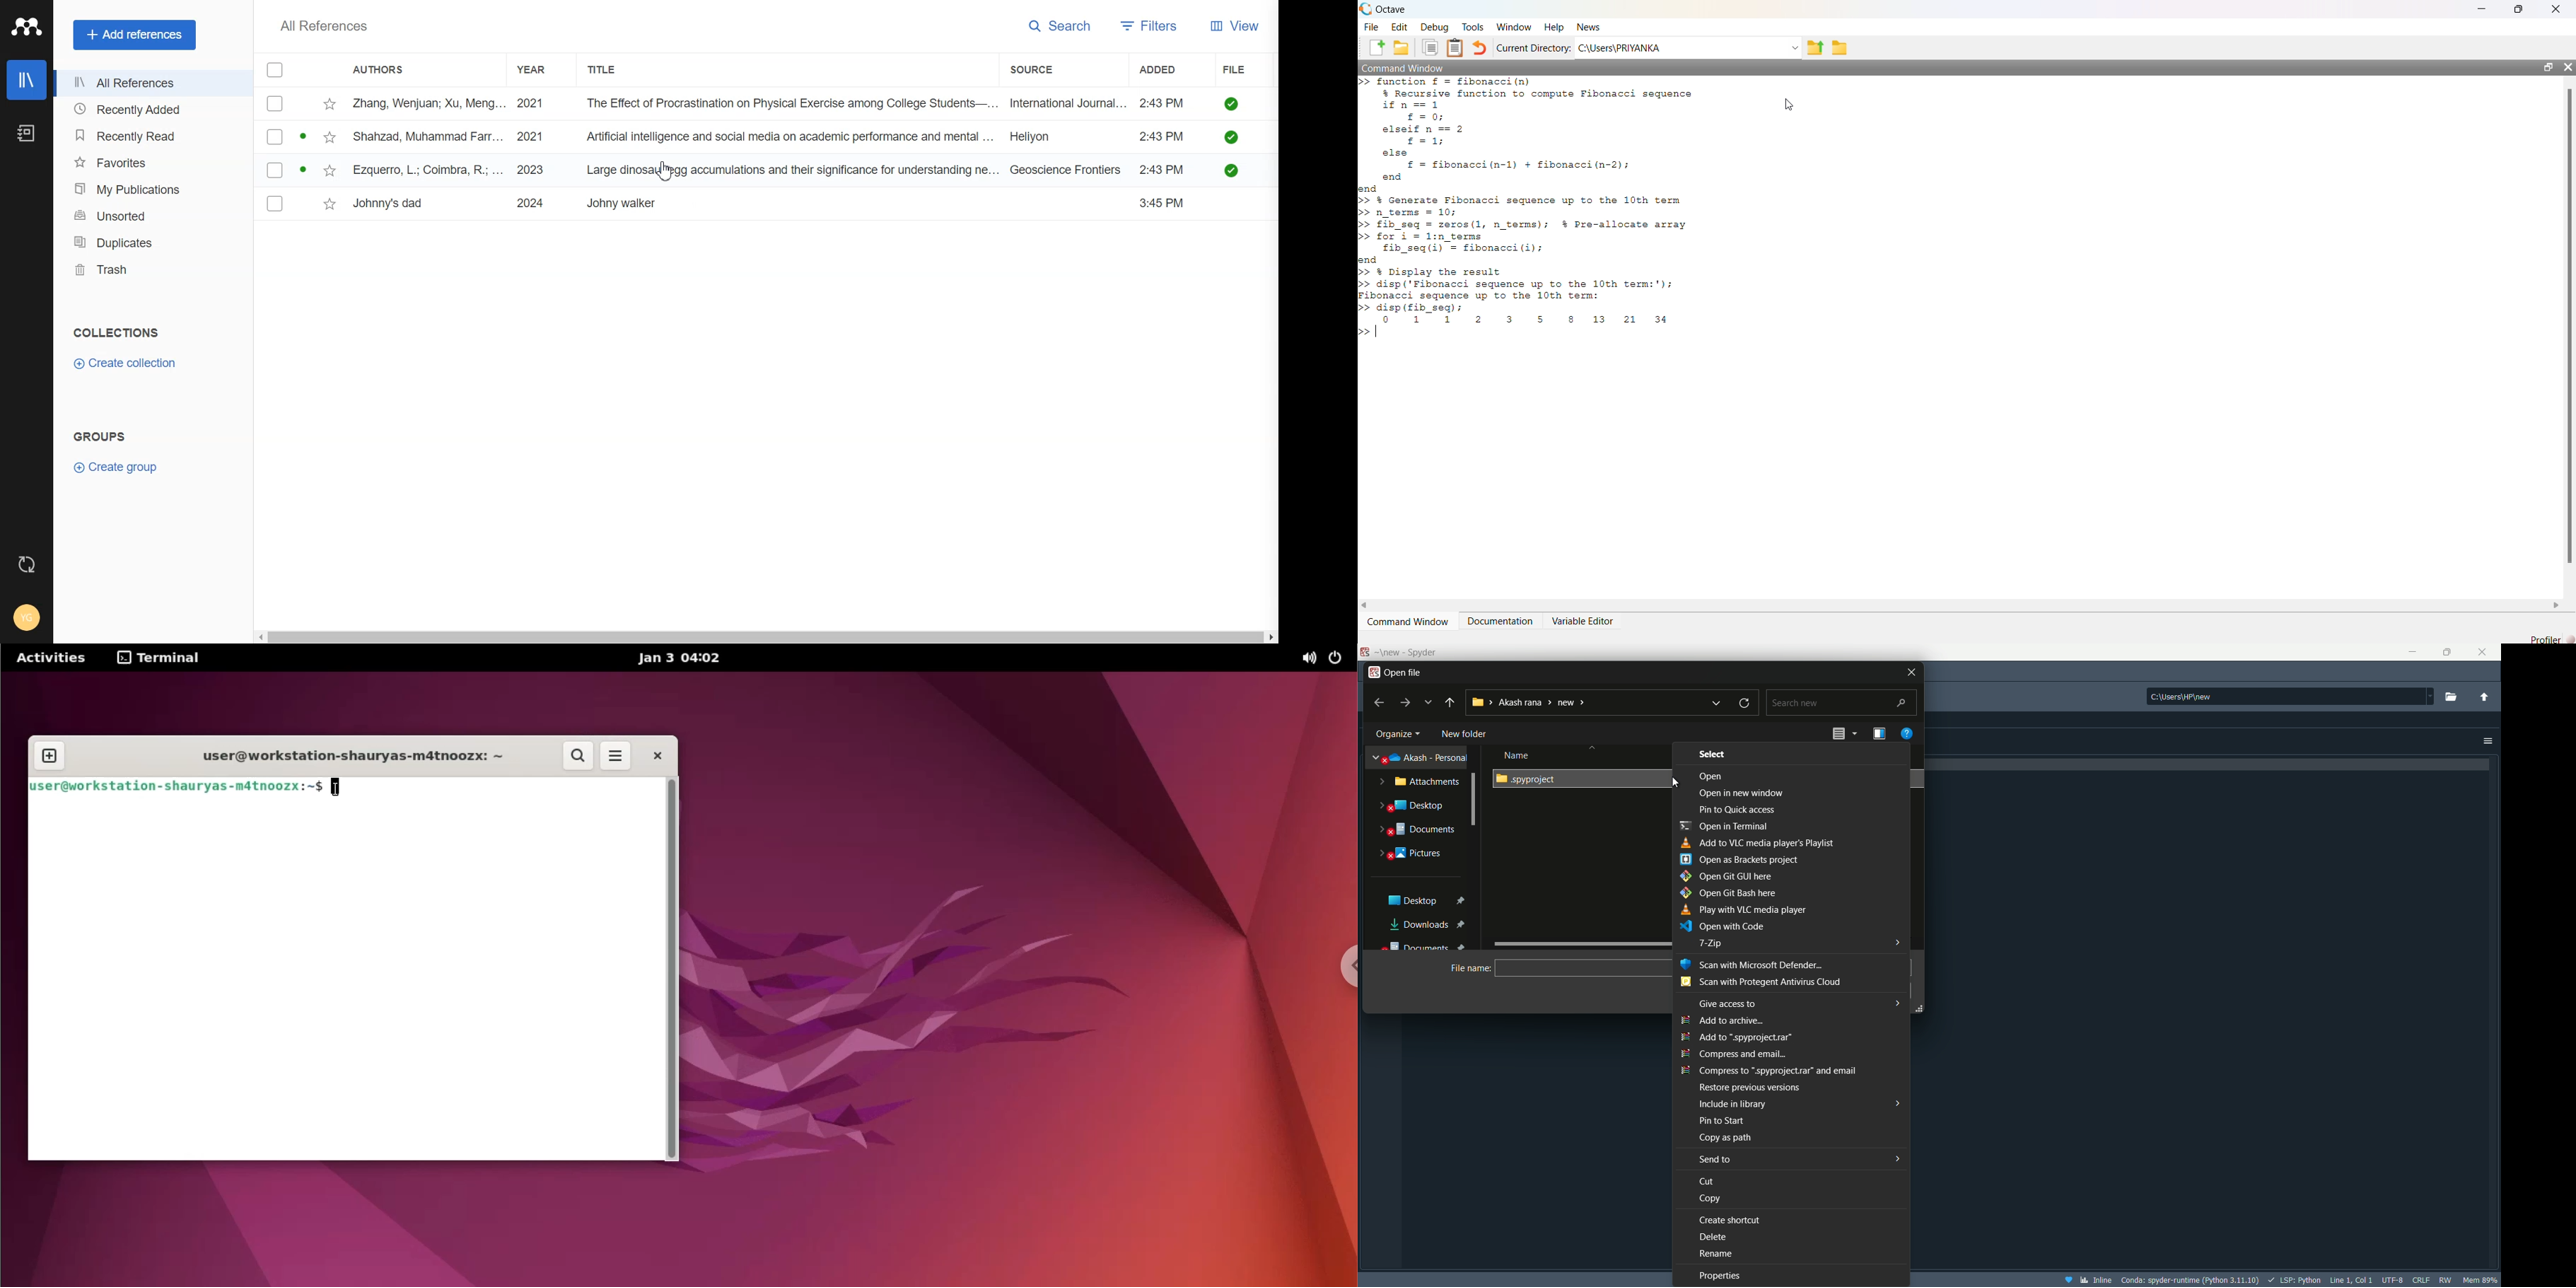  What do you see at coordinates (2191, 1280) in the screenshot?
I see `interpreter` at bounding box center [2191, 1280].